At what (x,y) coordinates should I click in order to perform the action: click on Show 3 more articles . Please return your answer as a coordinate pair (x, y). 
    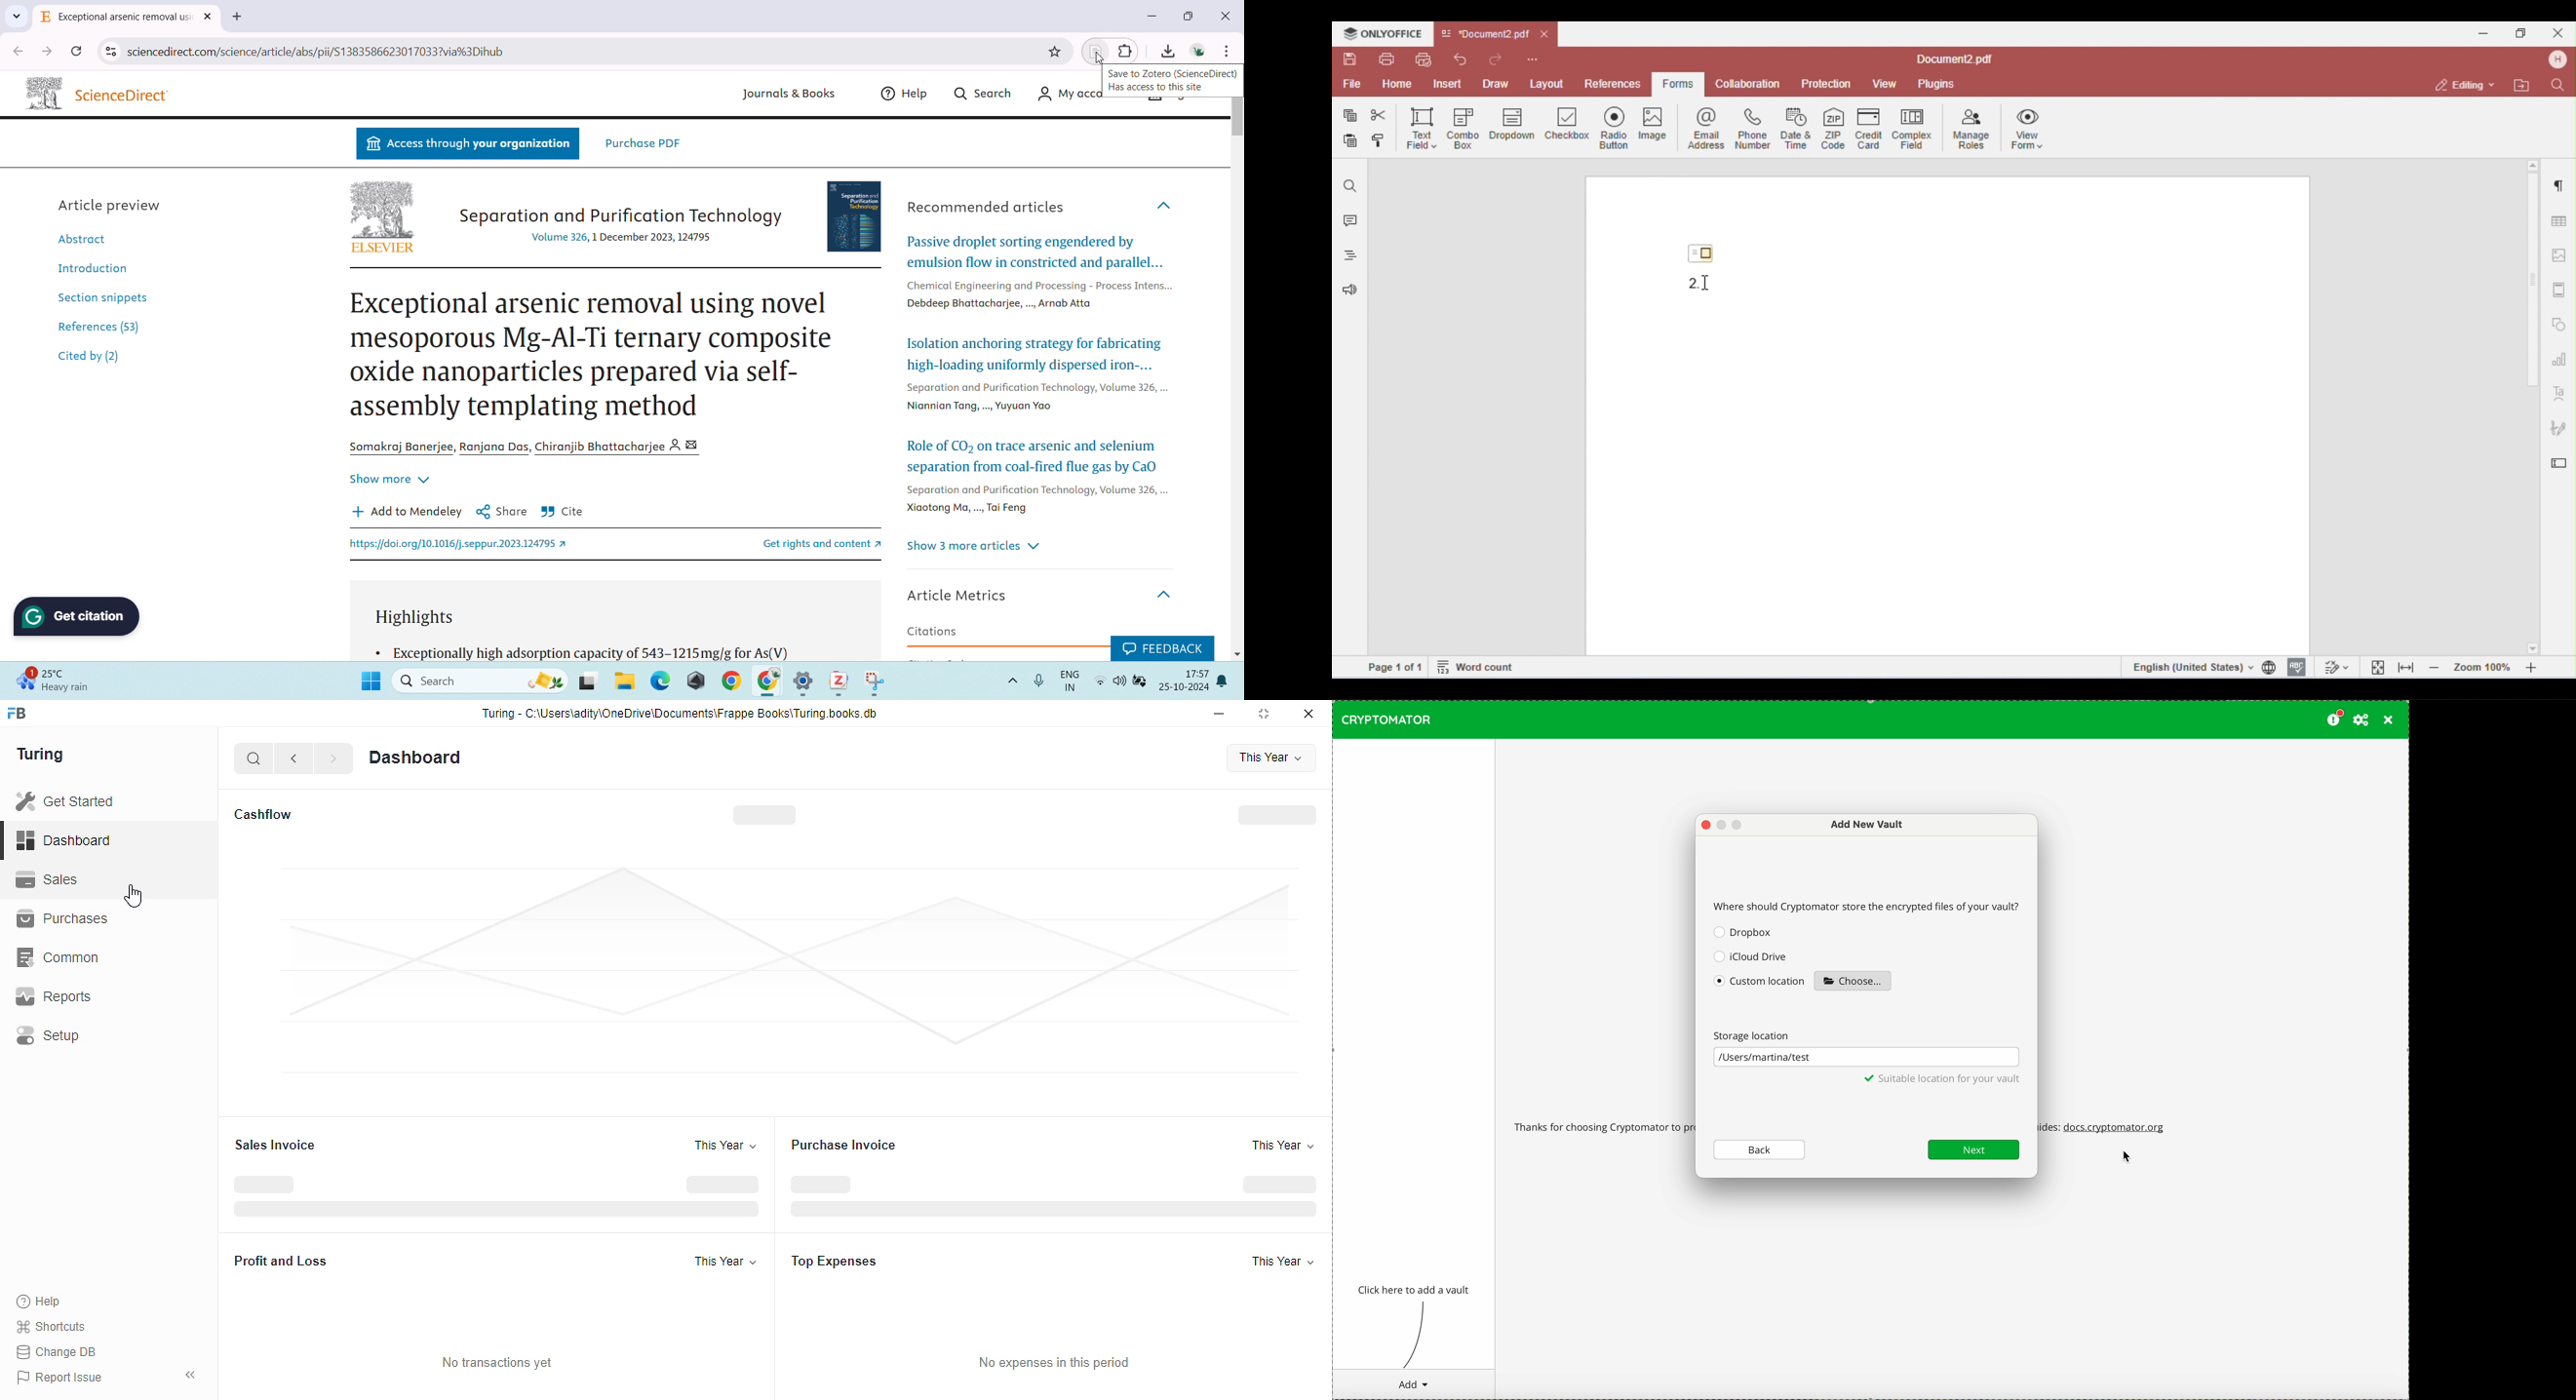
    Looking at the image, I should click on (976, 546).